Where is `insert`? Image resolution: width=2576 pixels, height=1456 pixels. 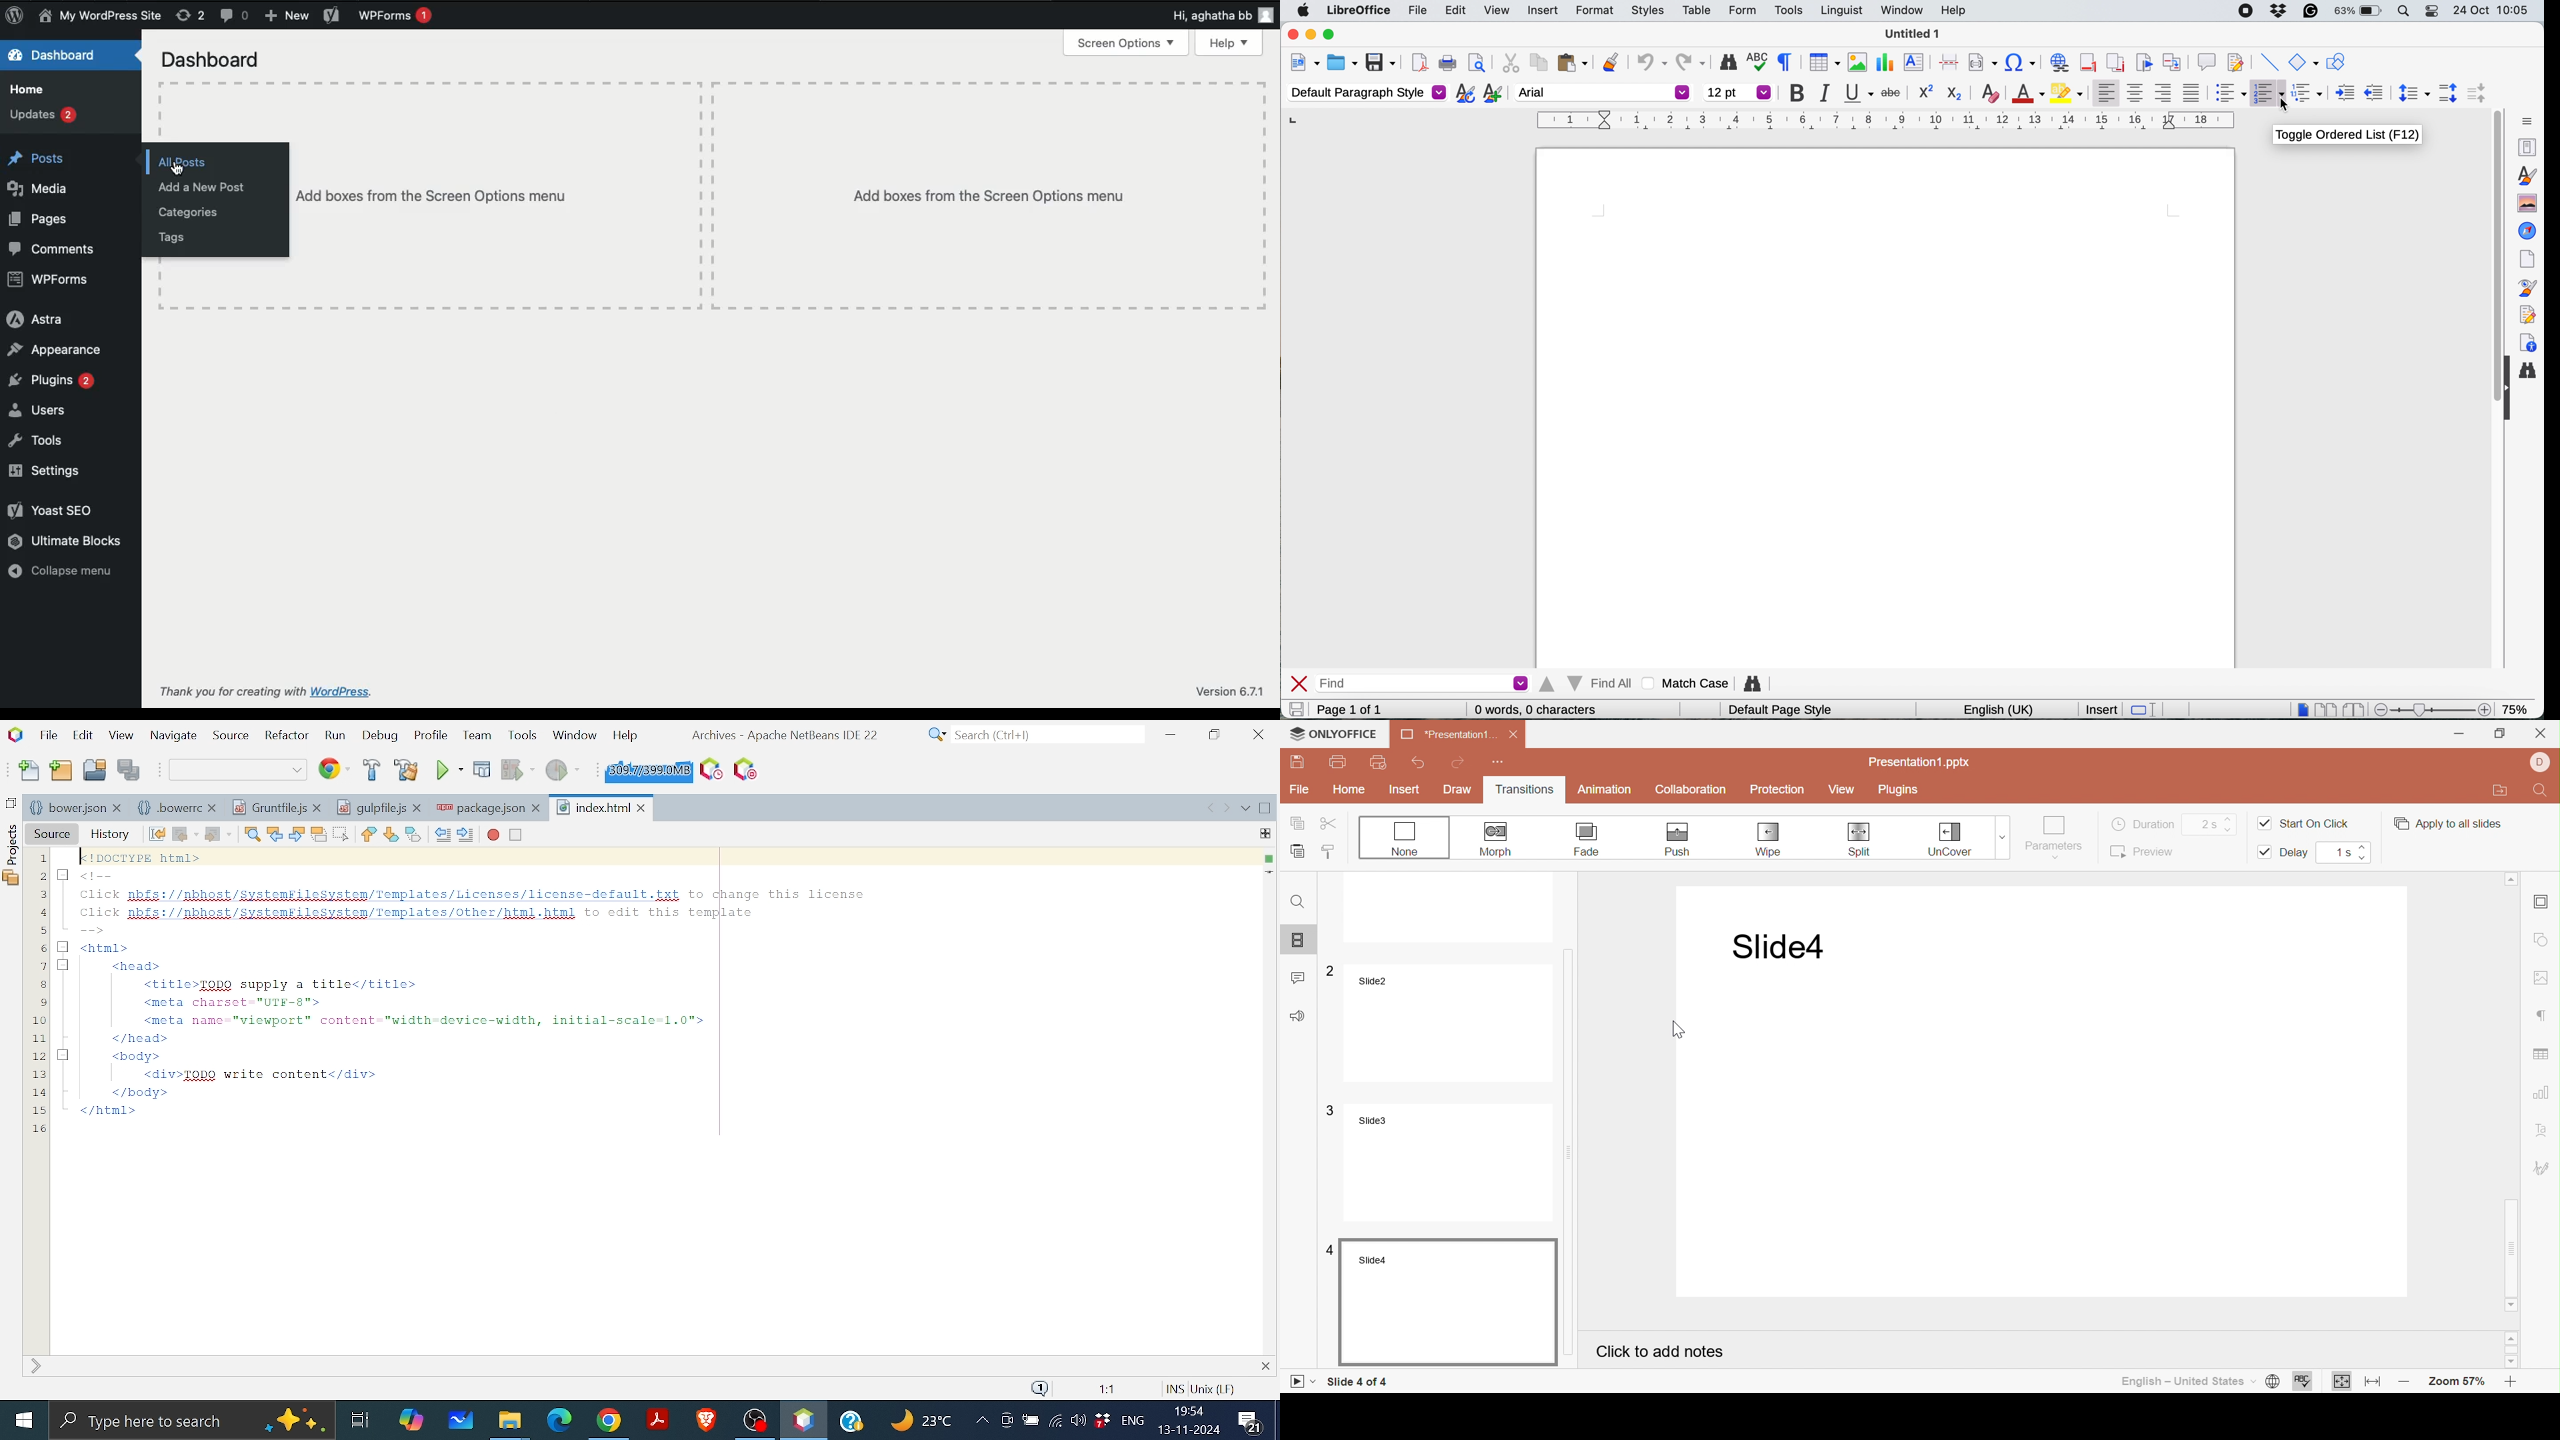
insert is located at coordinates (2098, 709).